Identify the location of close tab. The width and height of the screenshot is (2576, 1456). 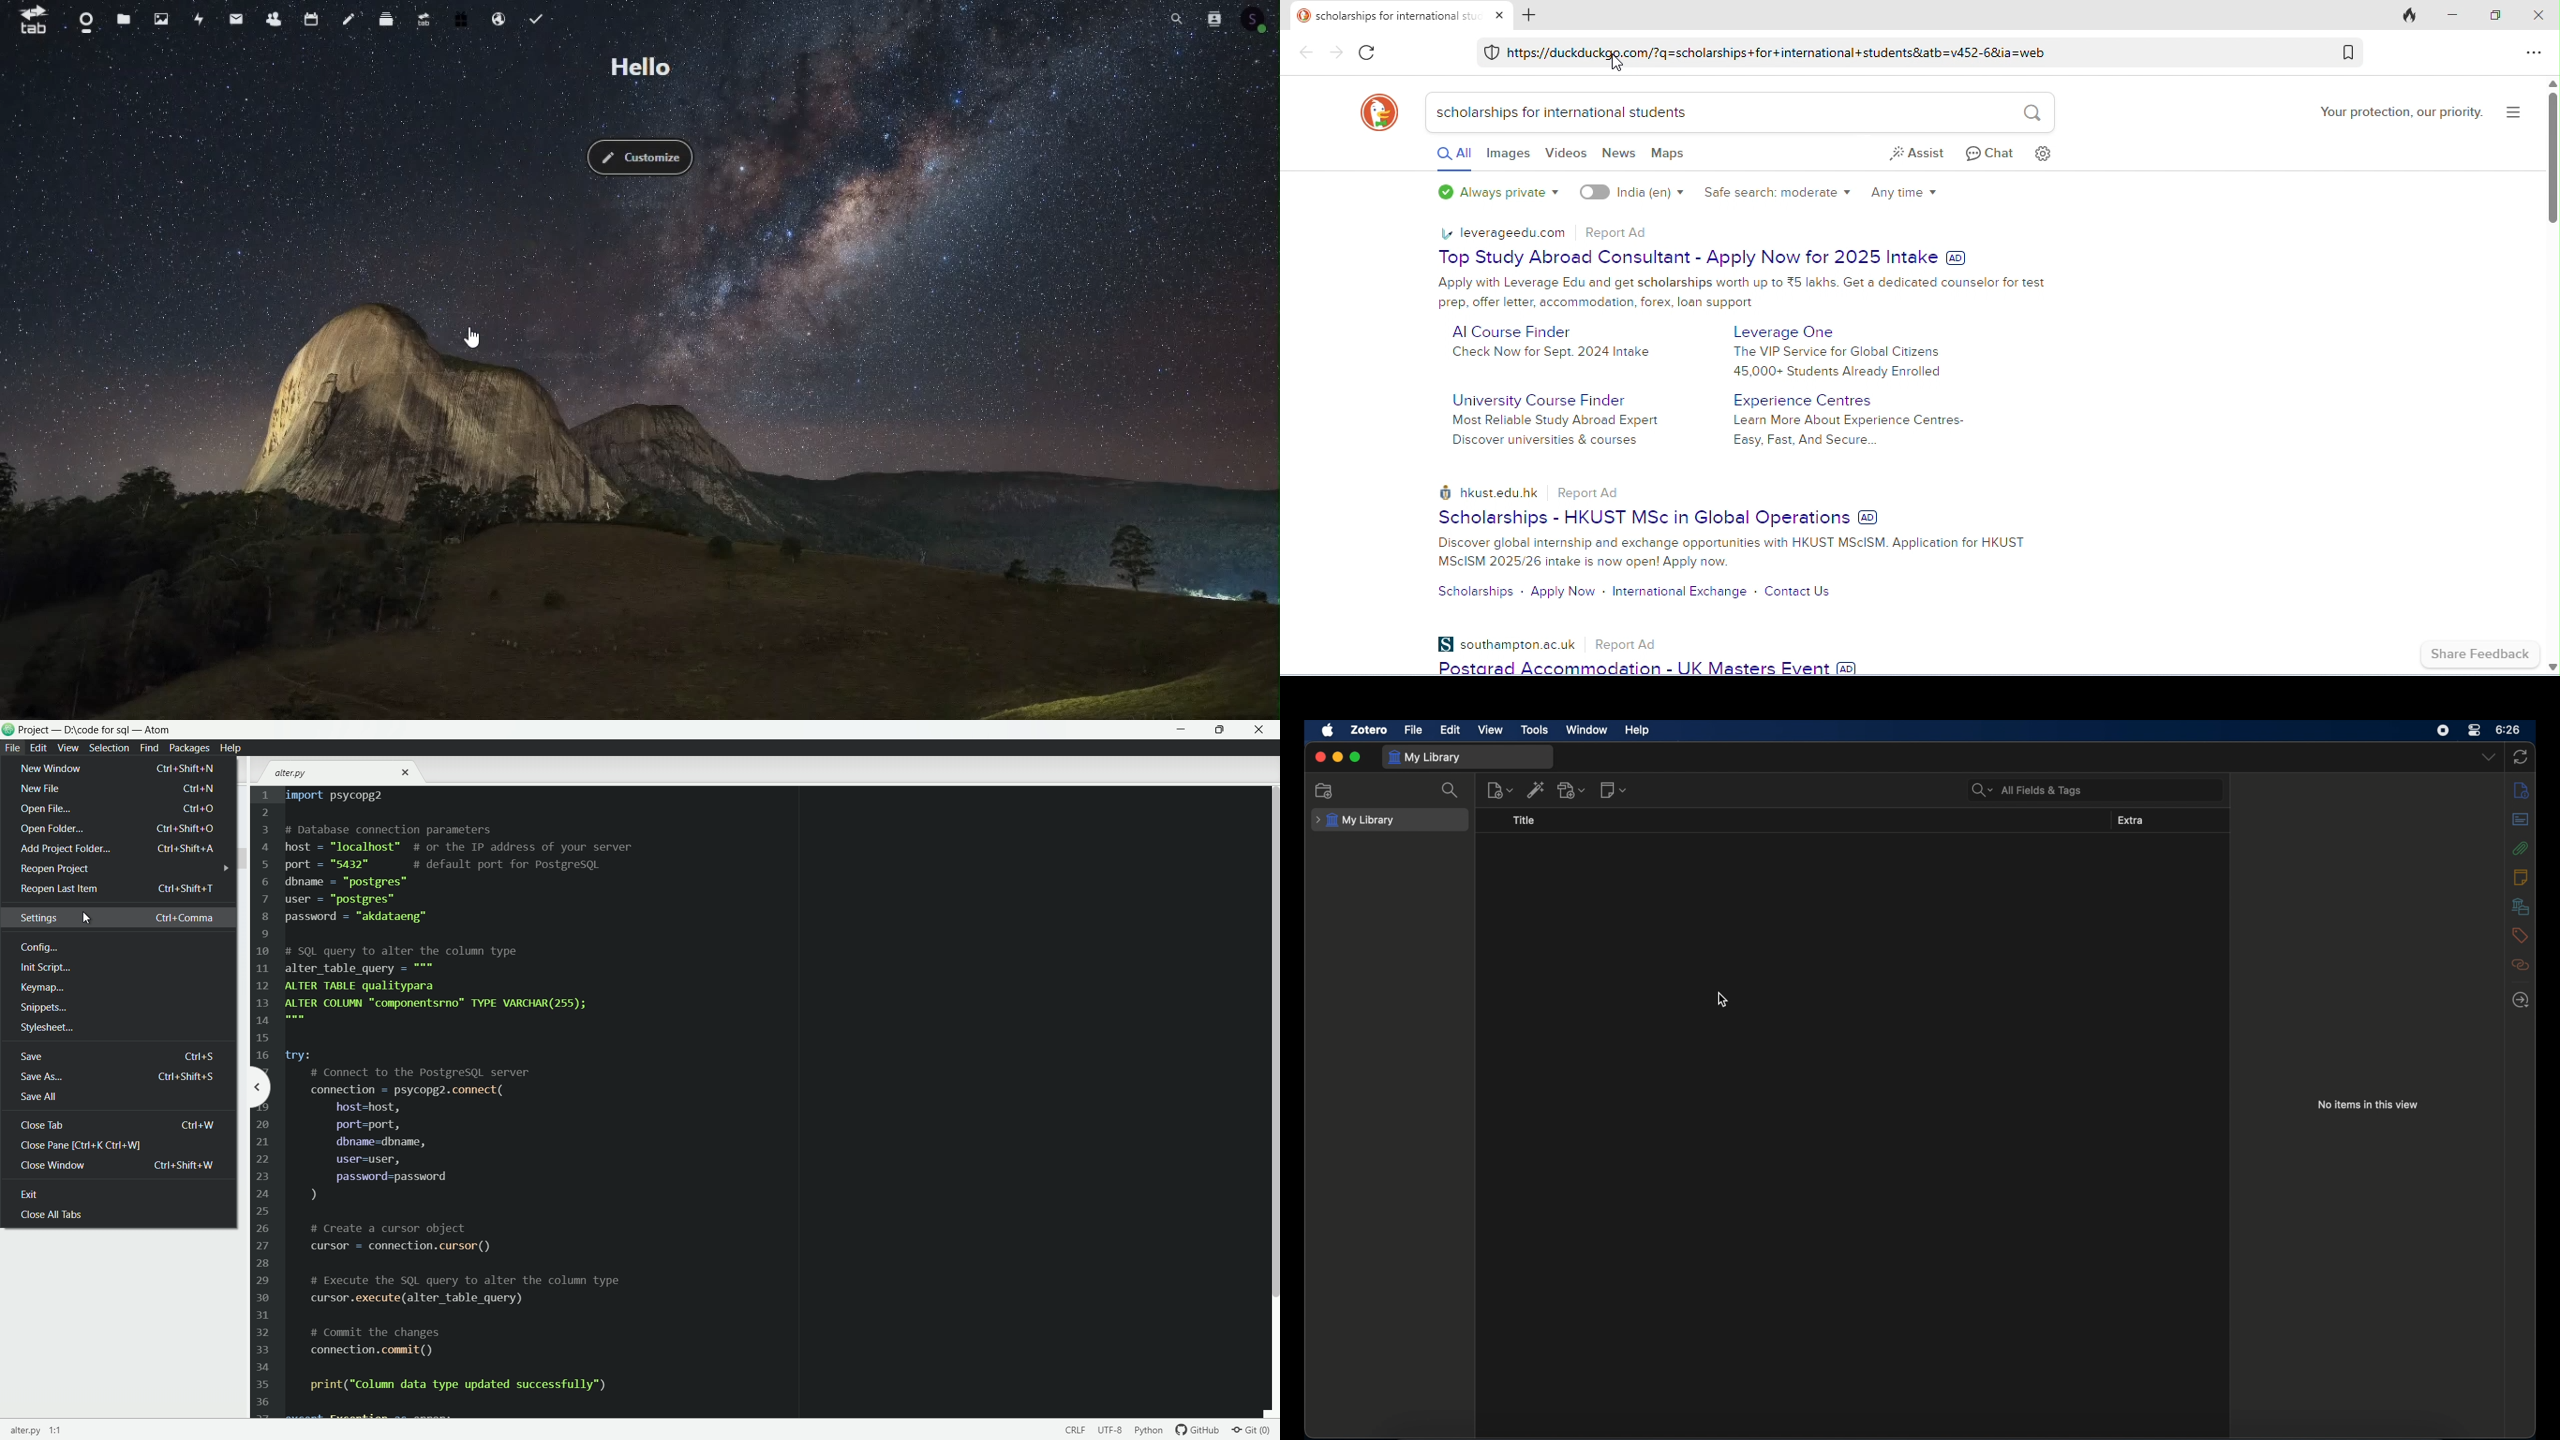
(119, 1124).